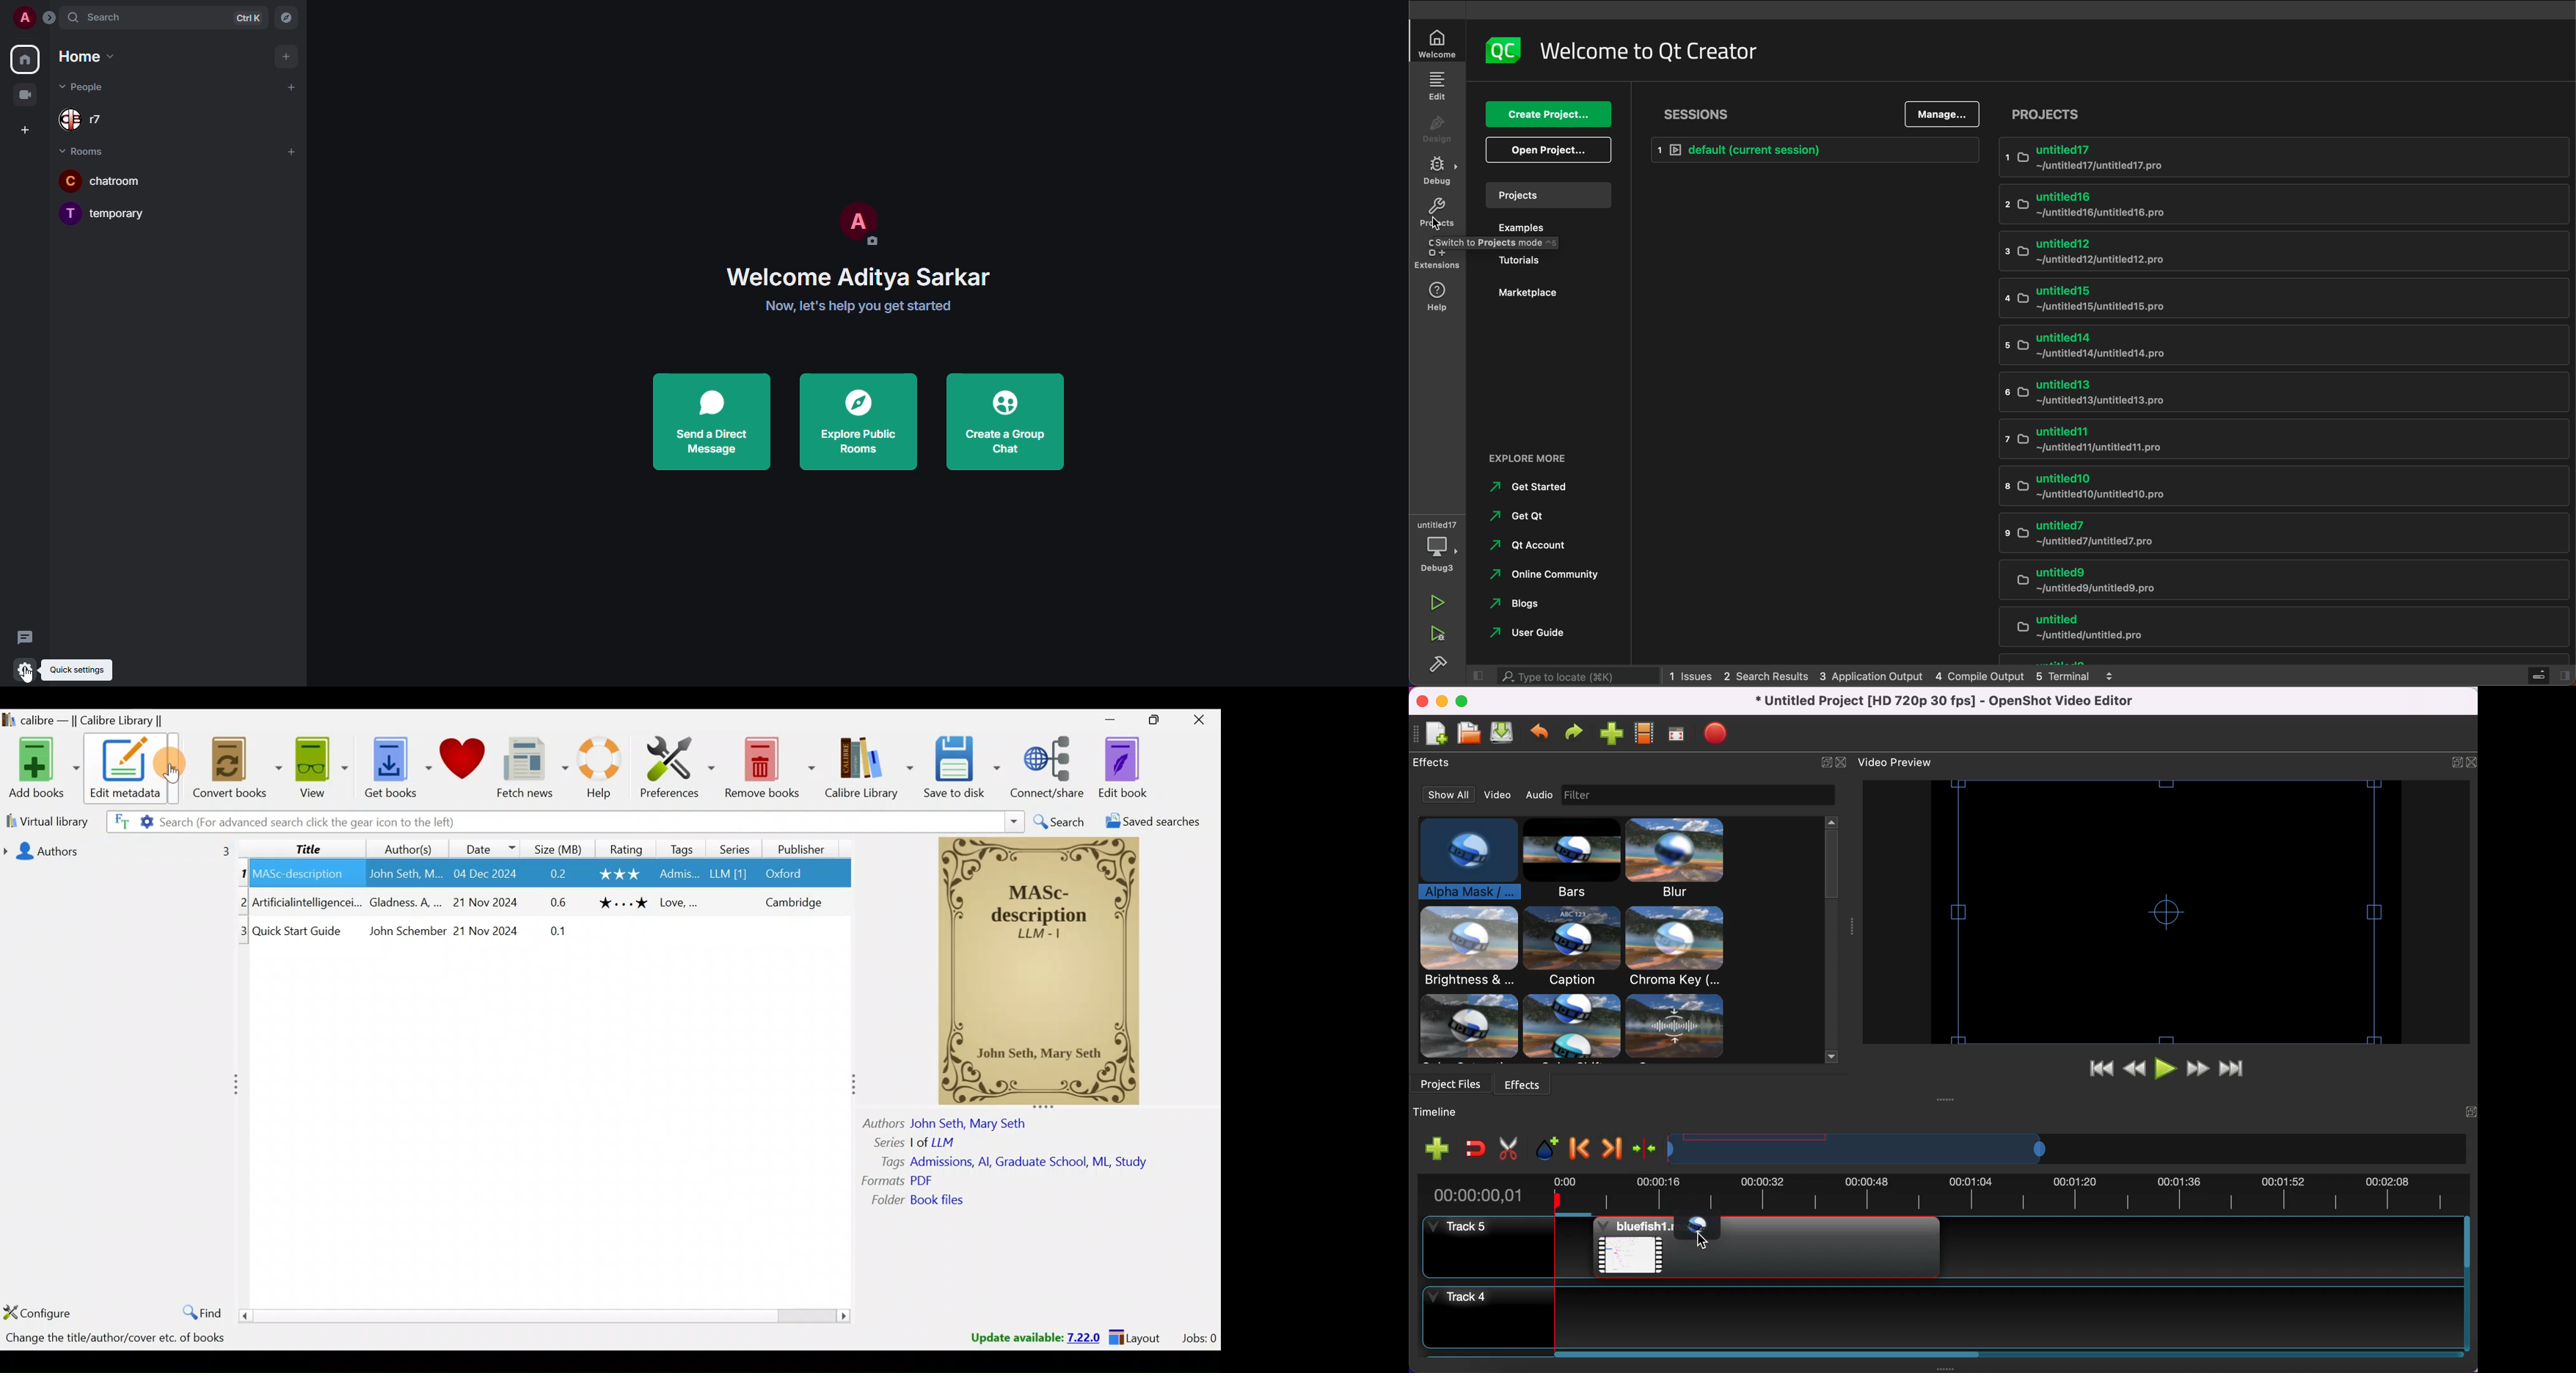 This screenshot has height=1400, width=2576. I want to click on , so click(305, 874).